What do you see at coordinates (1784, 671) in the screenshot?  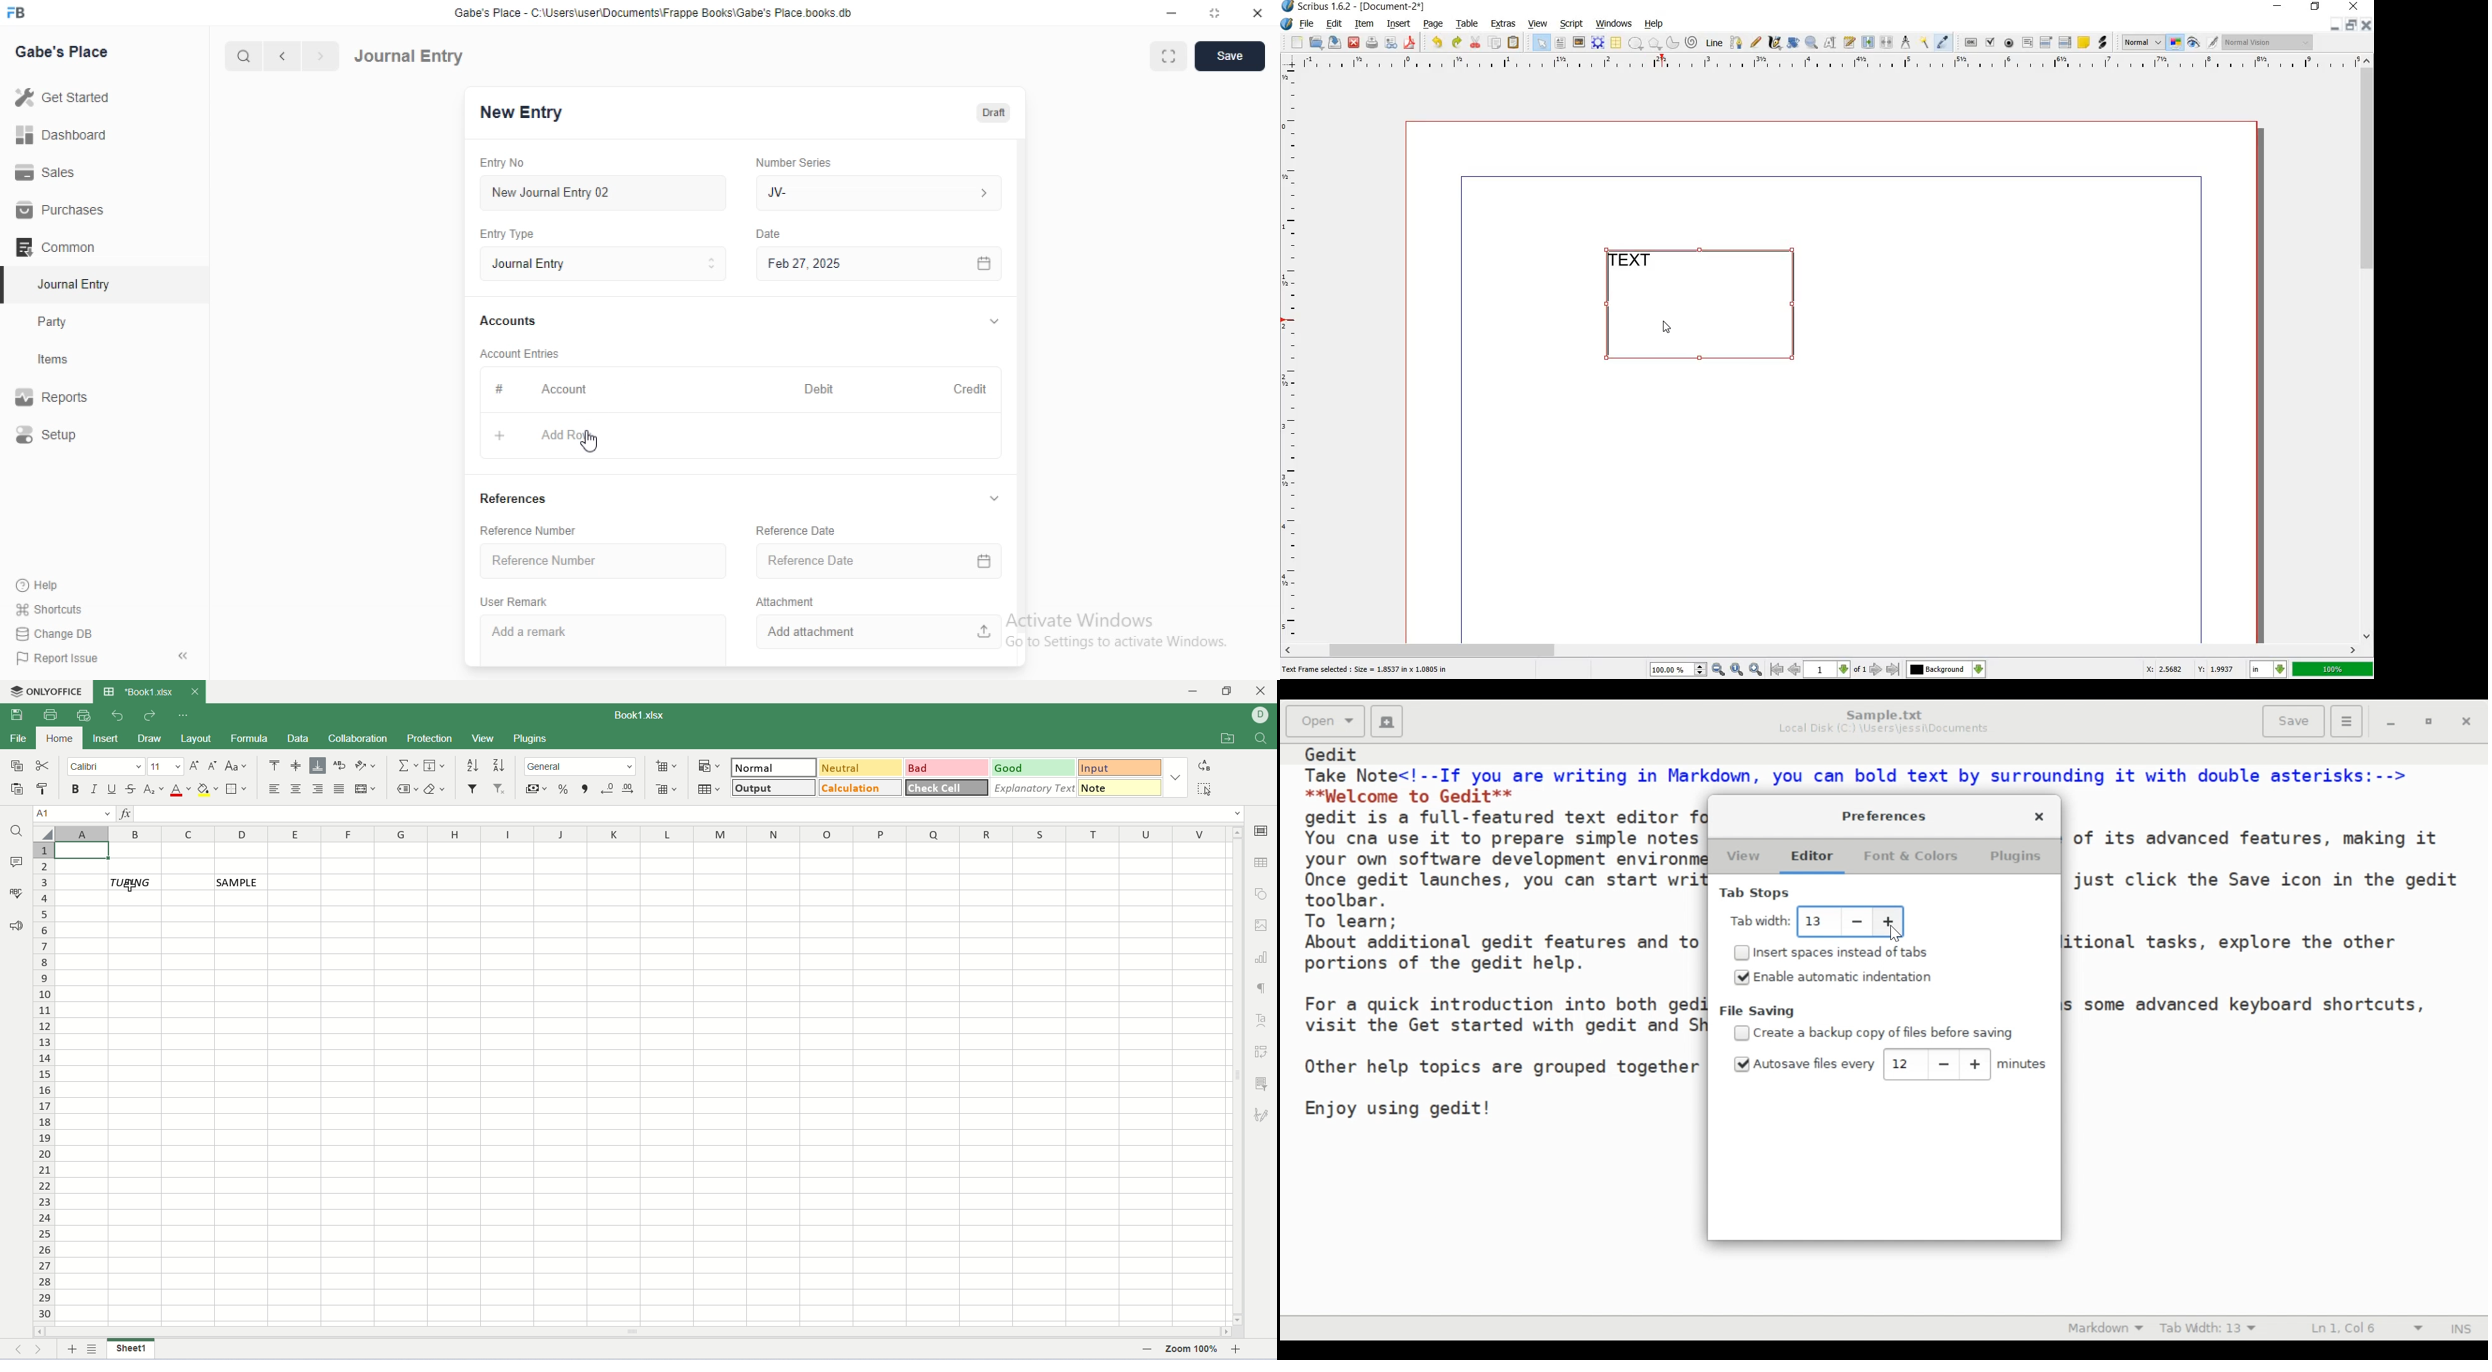 I see `go to previous or first page` at bounding box center [1784, 671].